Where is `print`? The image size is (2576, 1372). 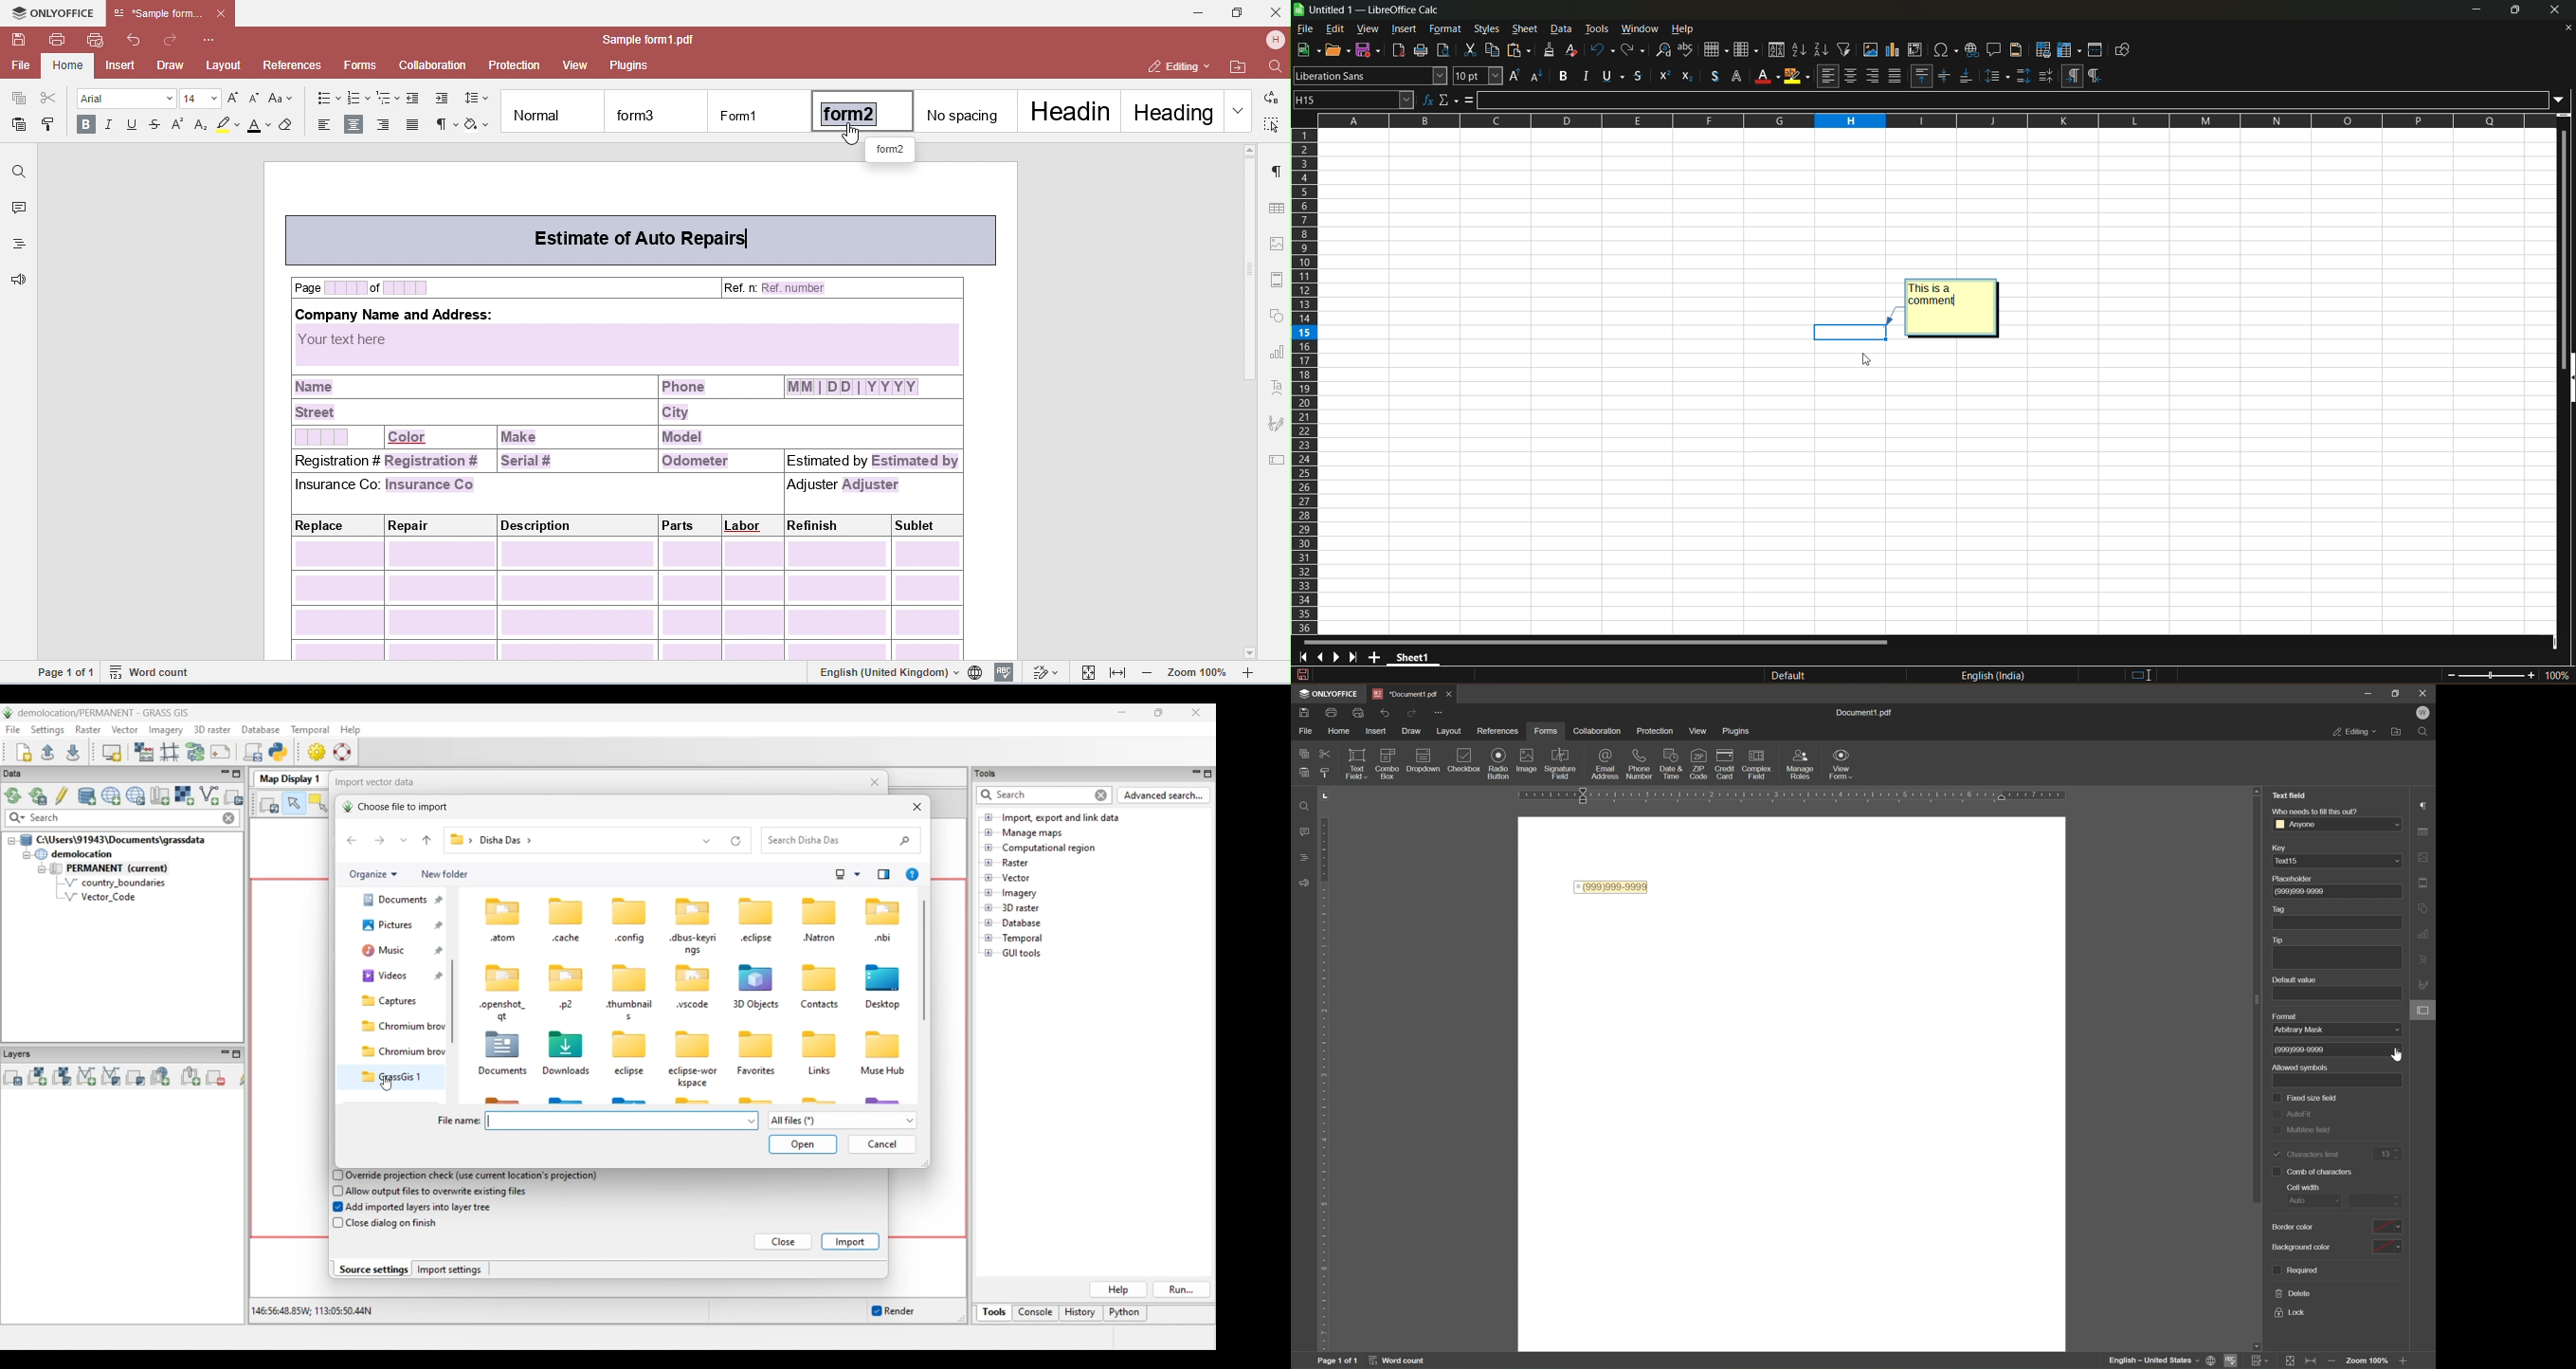 print is located at coordinates (1422, 50).